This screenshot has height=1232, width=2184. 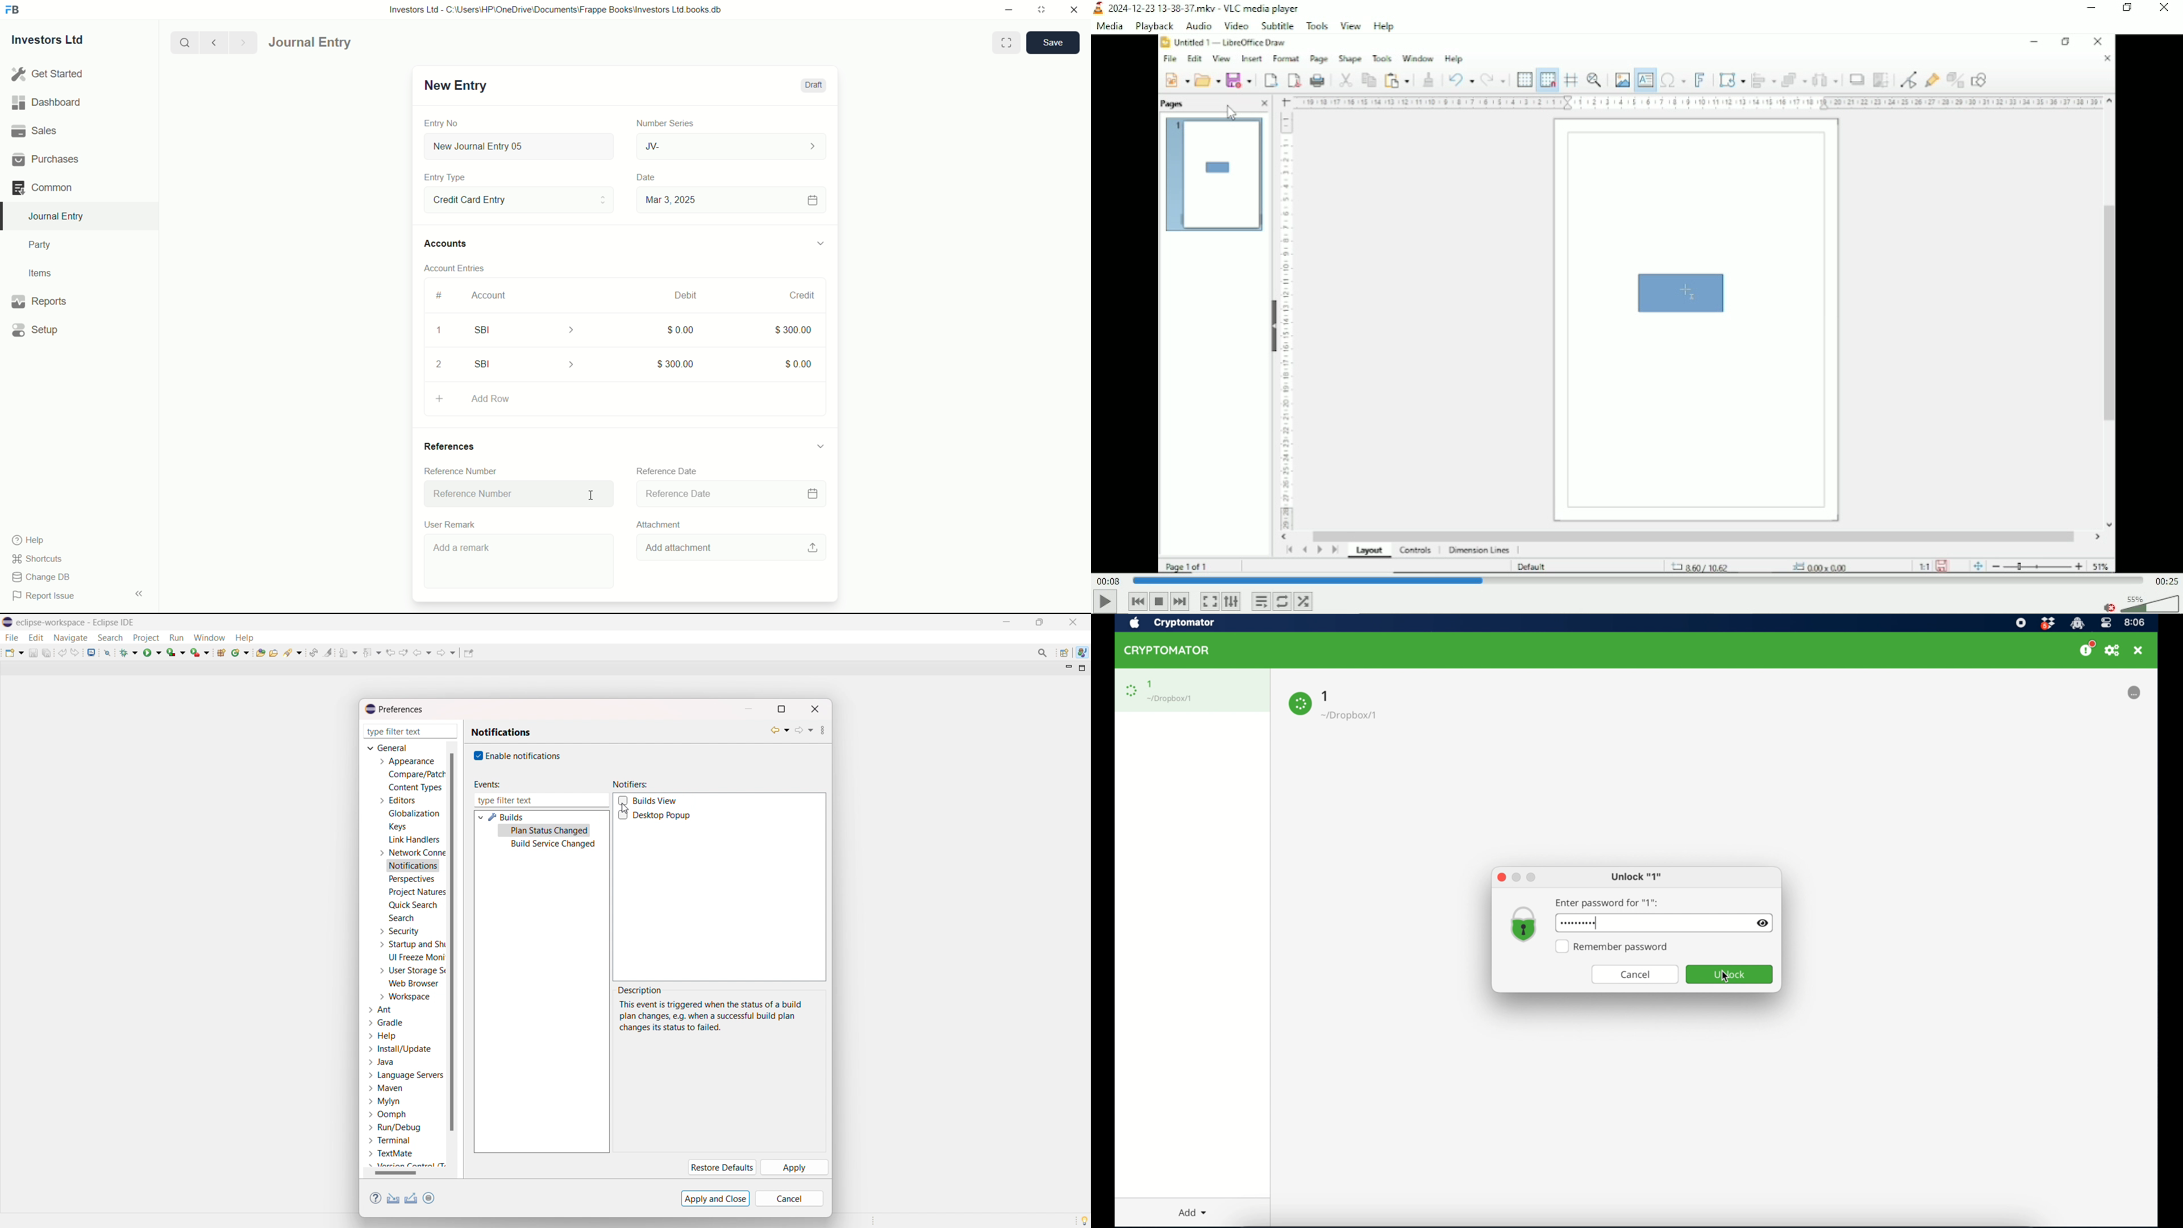 What do you see at coordinates (383, 1063) in the screenshot?
I see `java` at bounding box center [383, 1063].